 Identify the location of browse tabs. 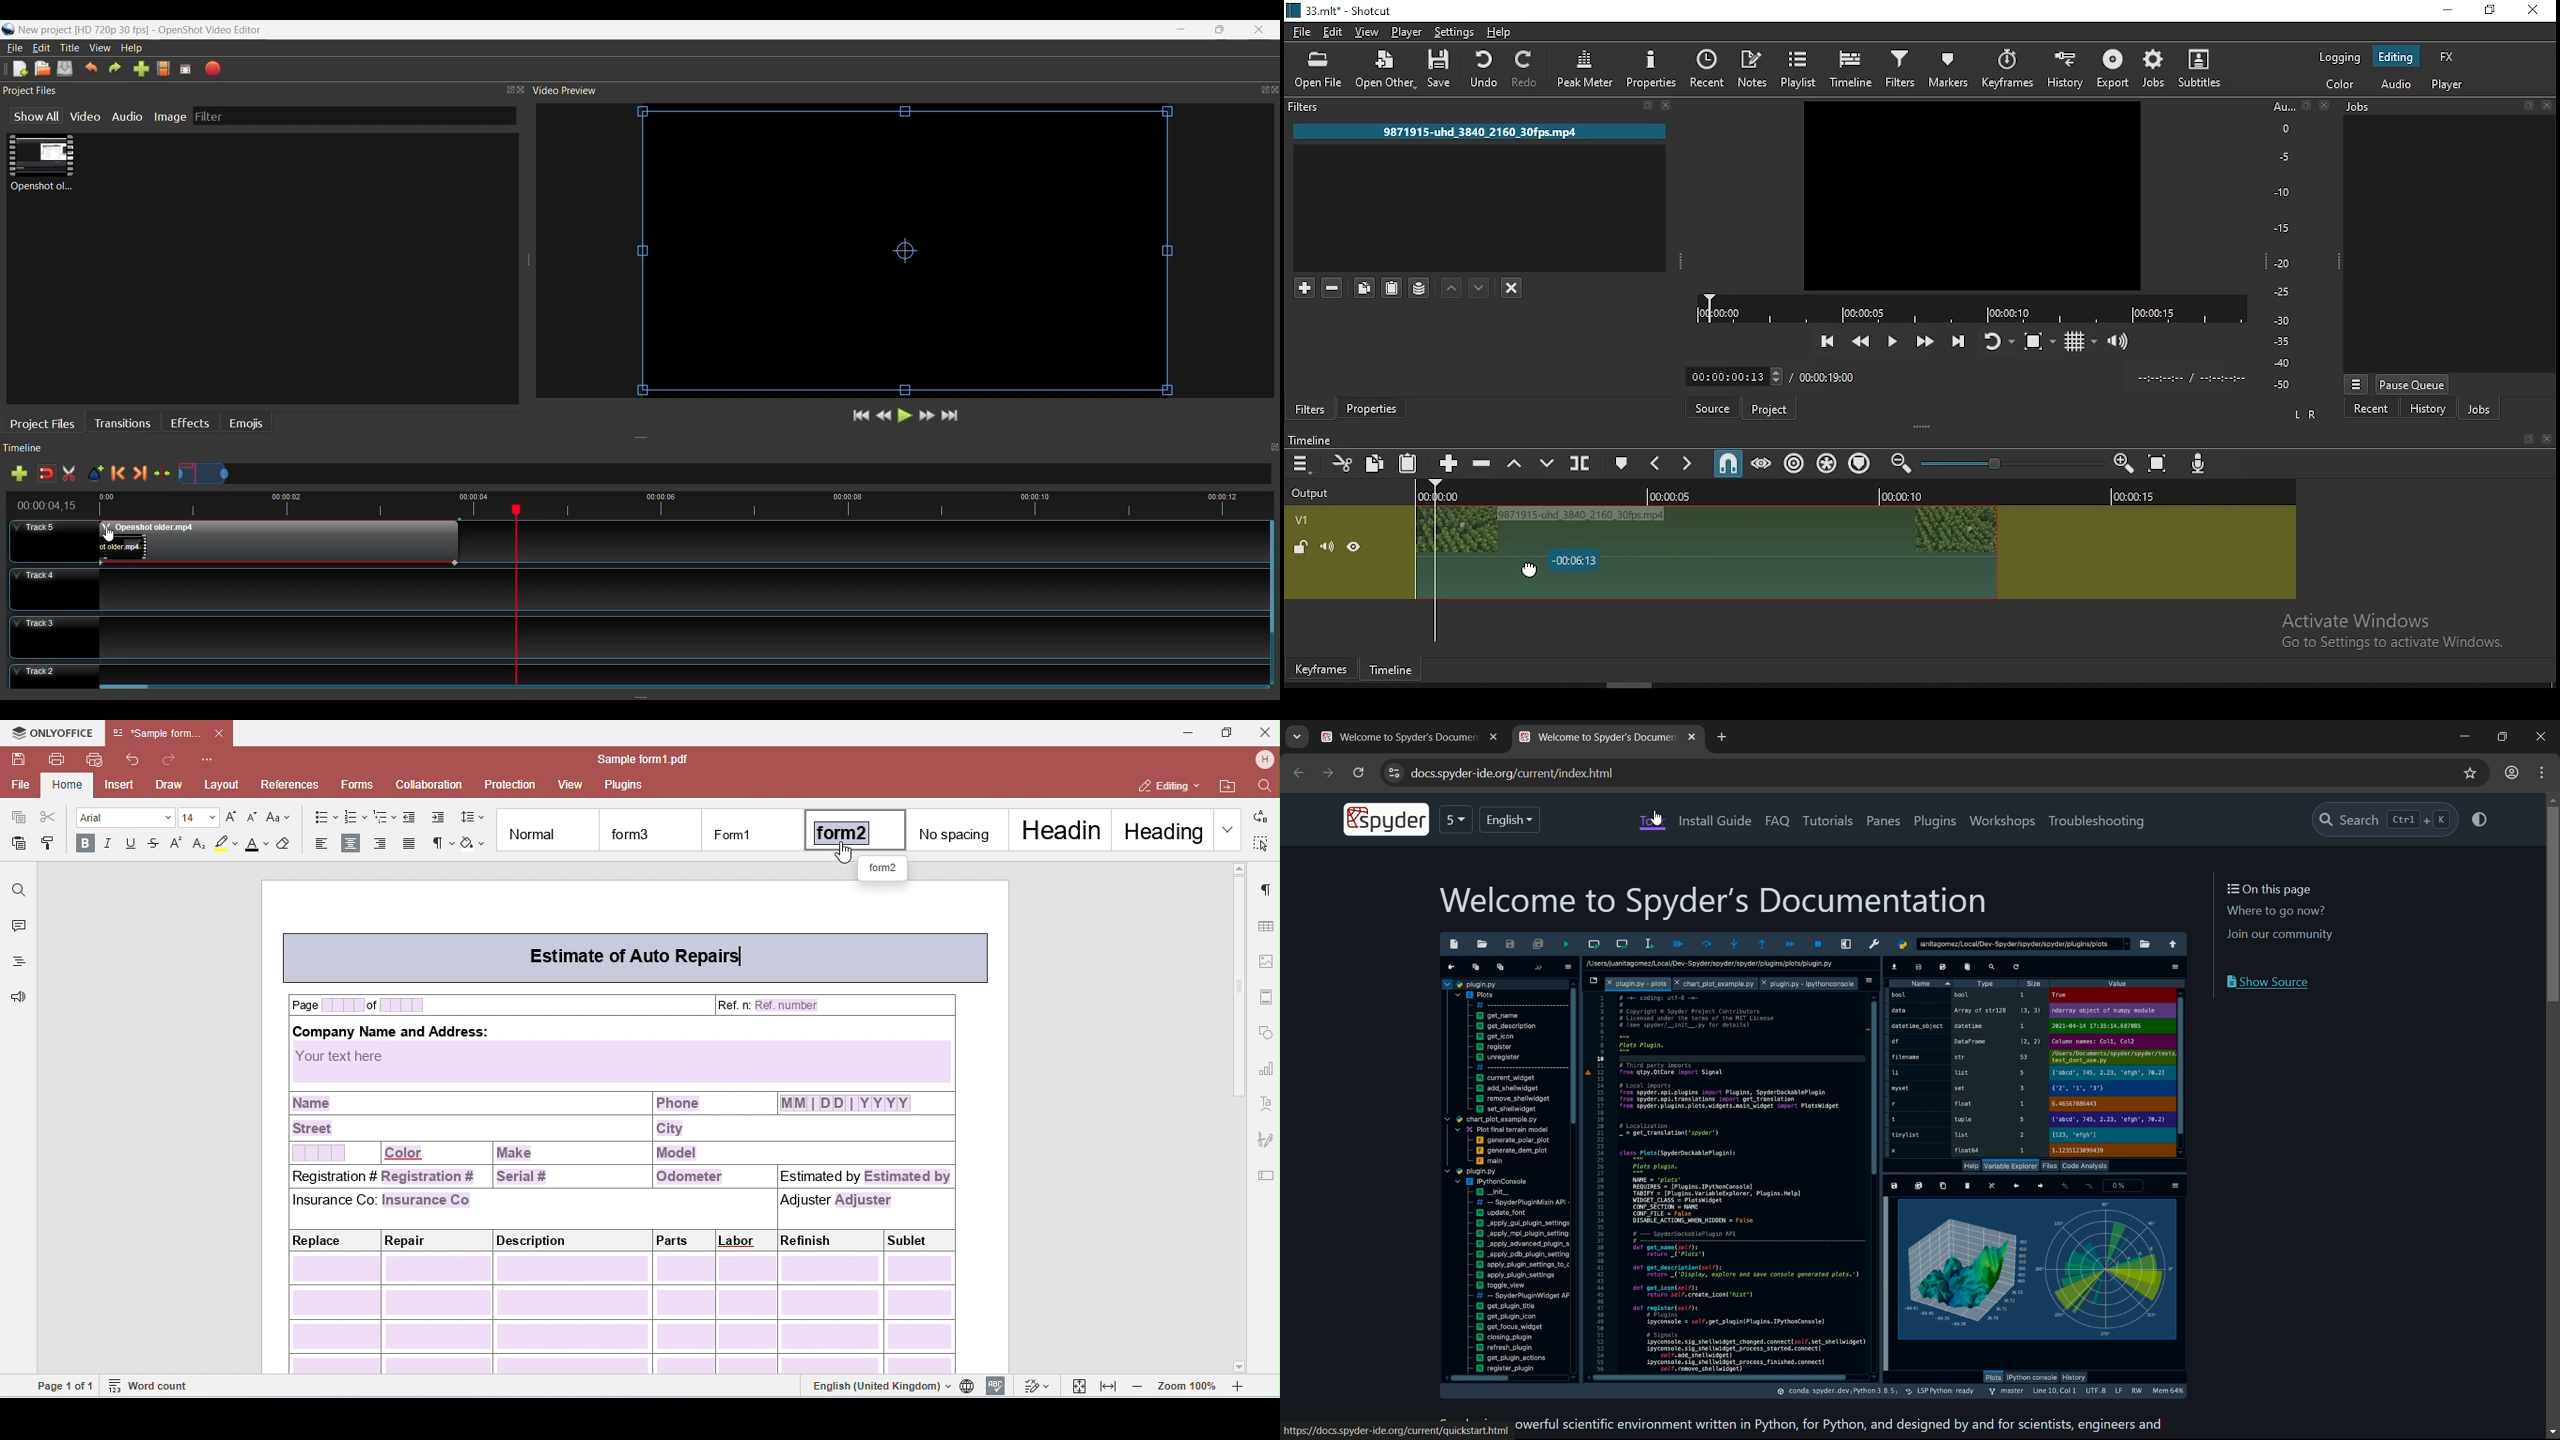
(1297, 737).